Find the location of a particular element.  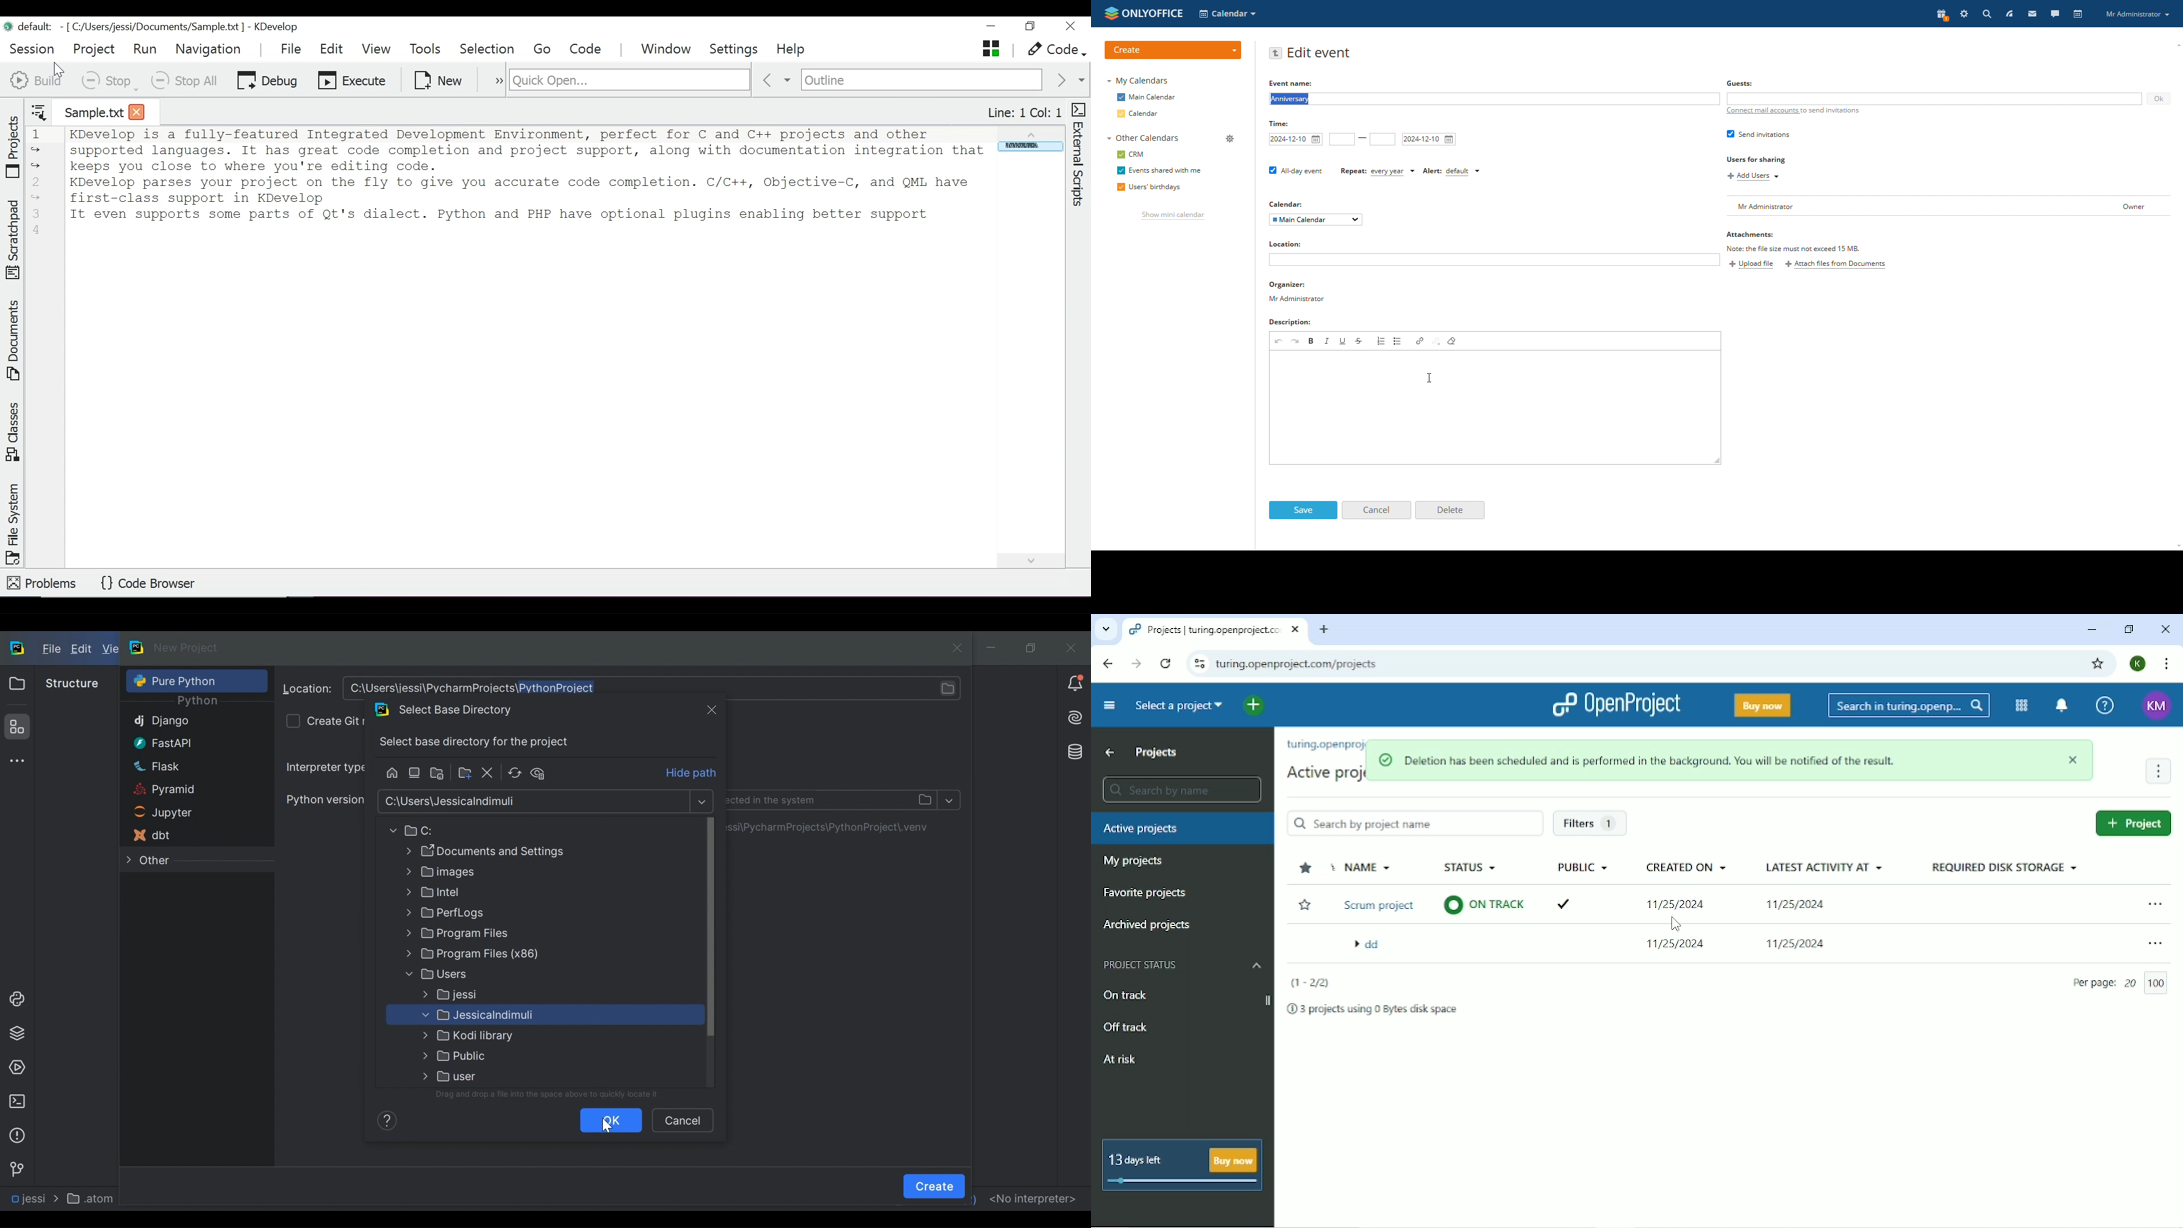

Folder Path is located at coordinates (497, 893).